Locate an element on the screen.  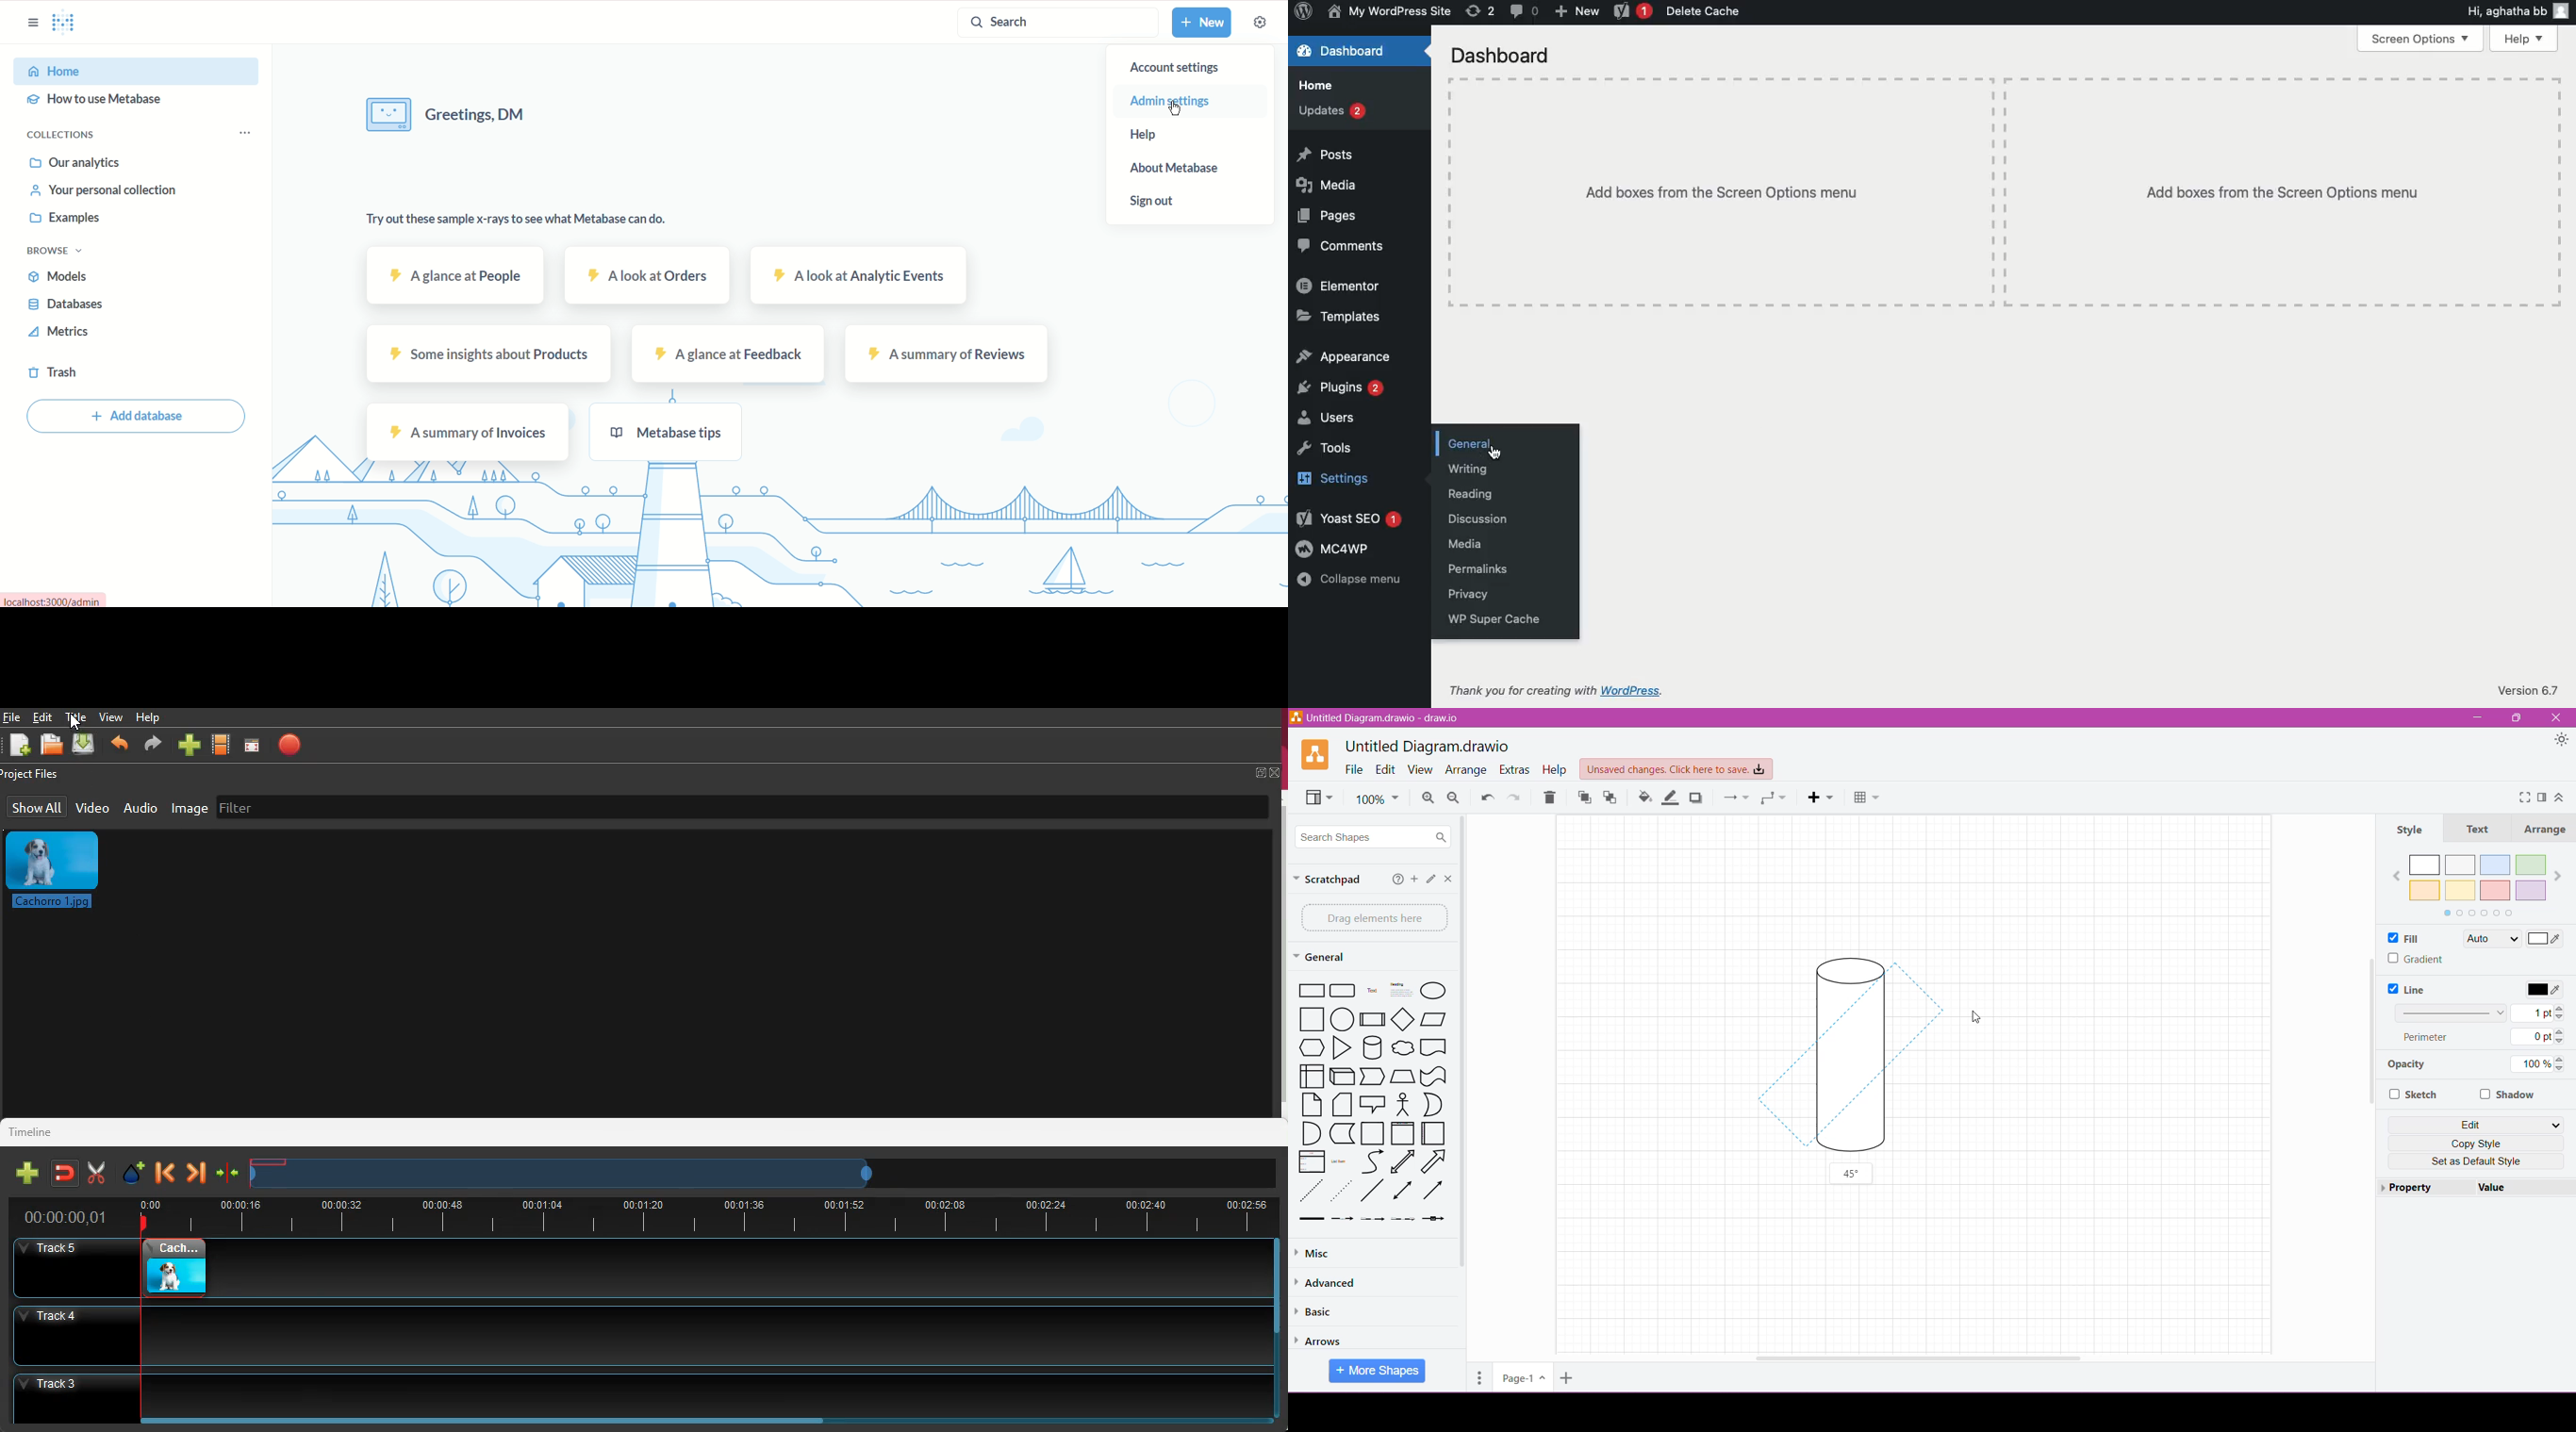
a summary of Reviews is located at coordinates (948, 355).